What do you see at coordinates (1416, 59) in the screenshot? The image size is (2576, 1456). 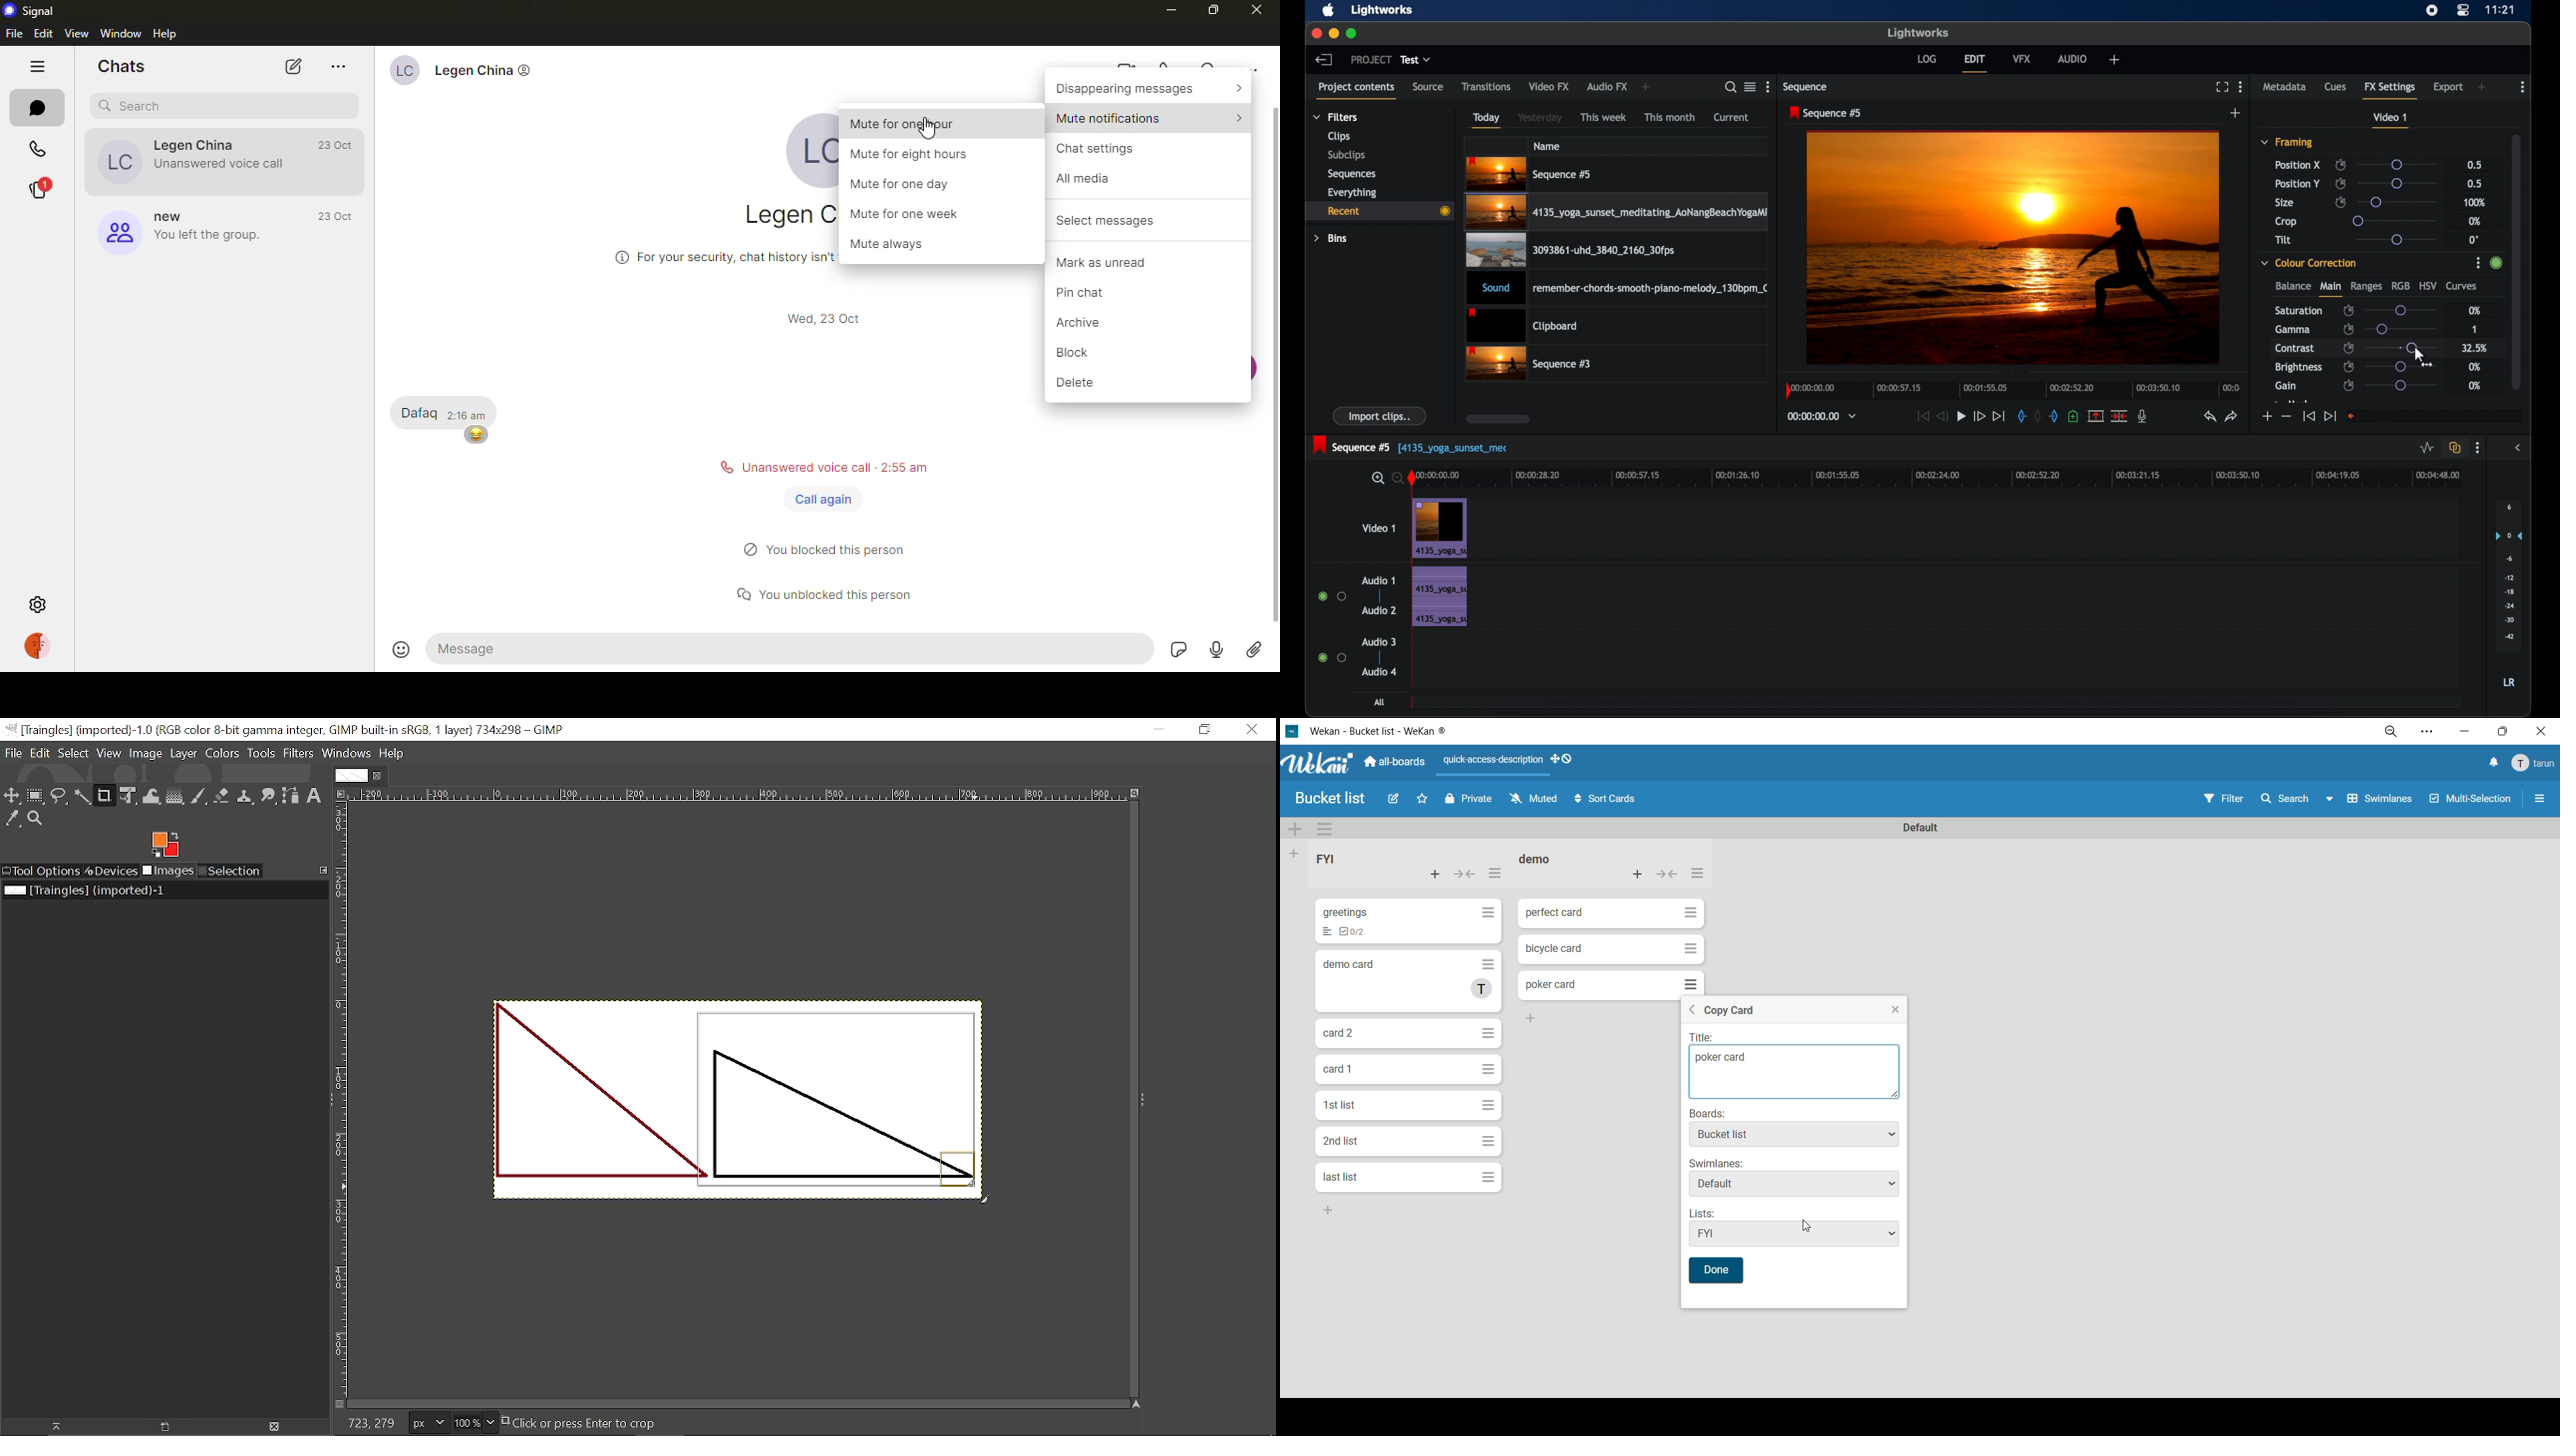 I see `test dropdown` at bounding box center [1416, 59].